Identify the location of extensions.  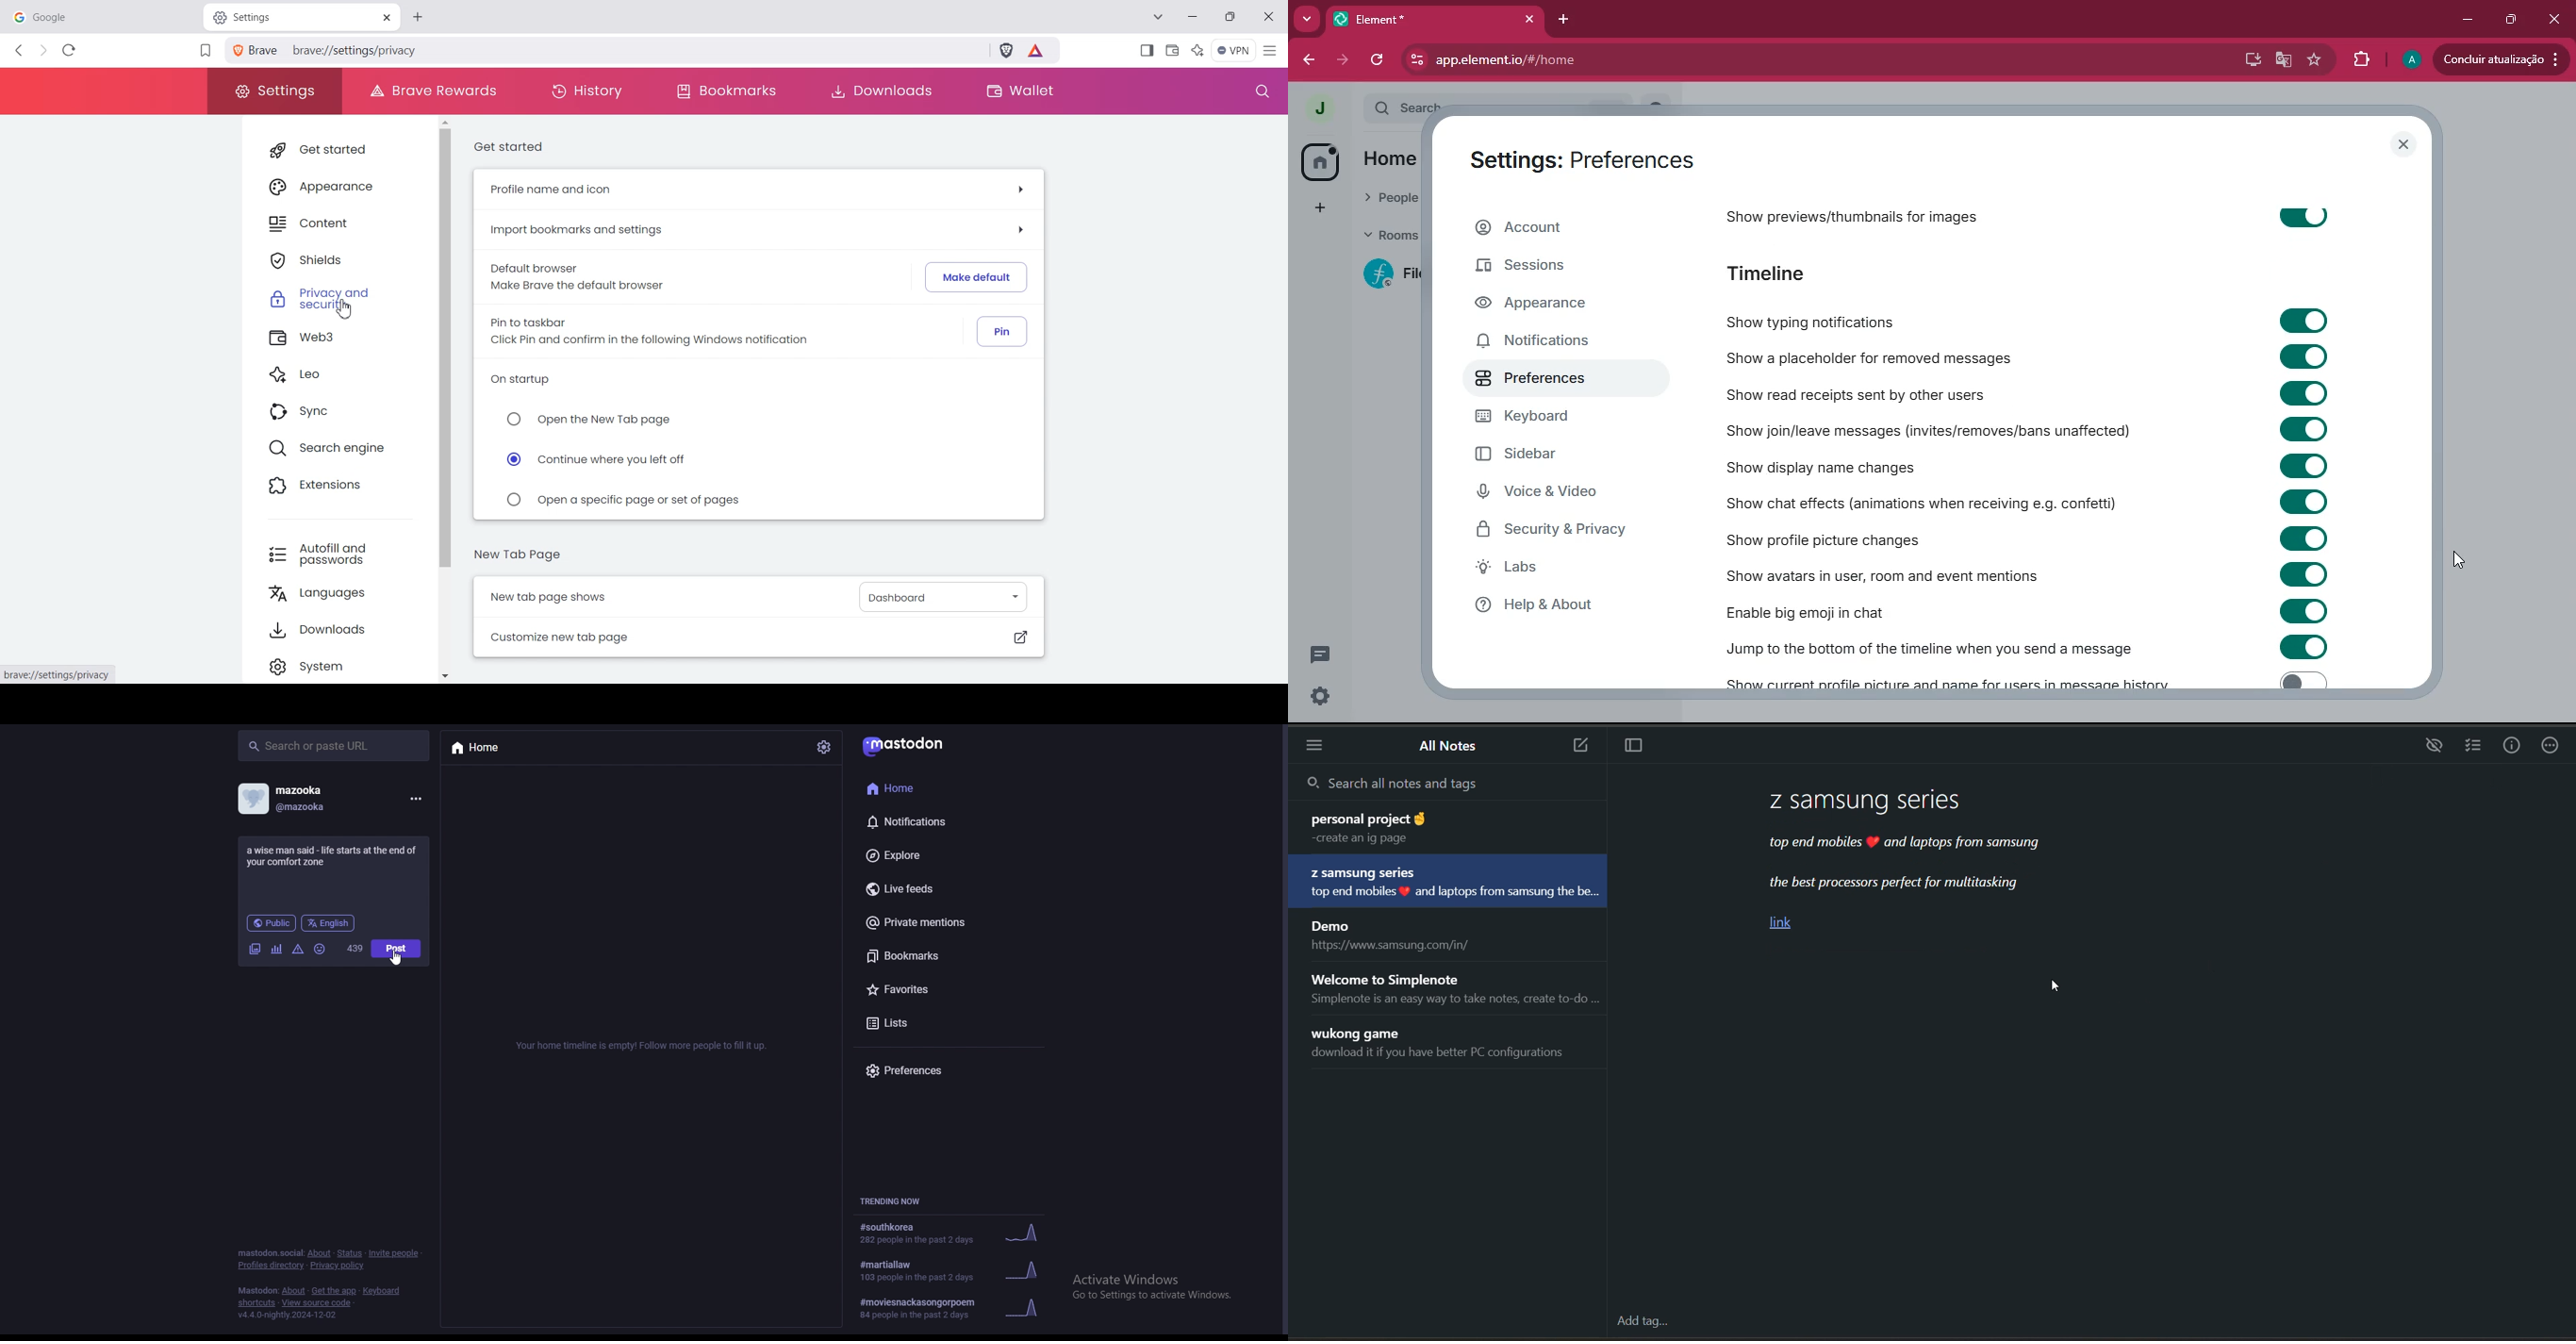
(2362, 60).